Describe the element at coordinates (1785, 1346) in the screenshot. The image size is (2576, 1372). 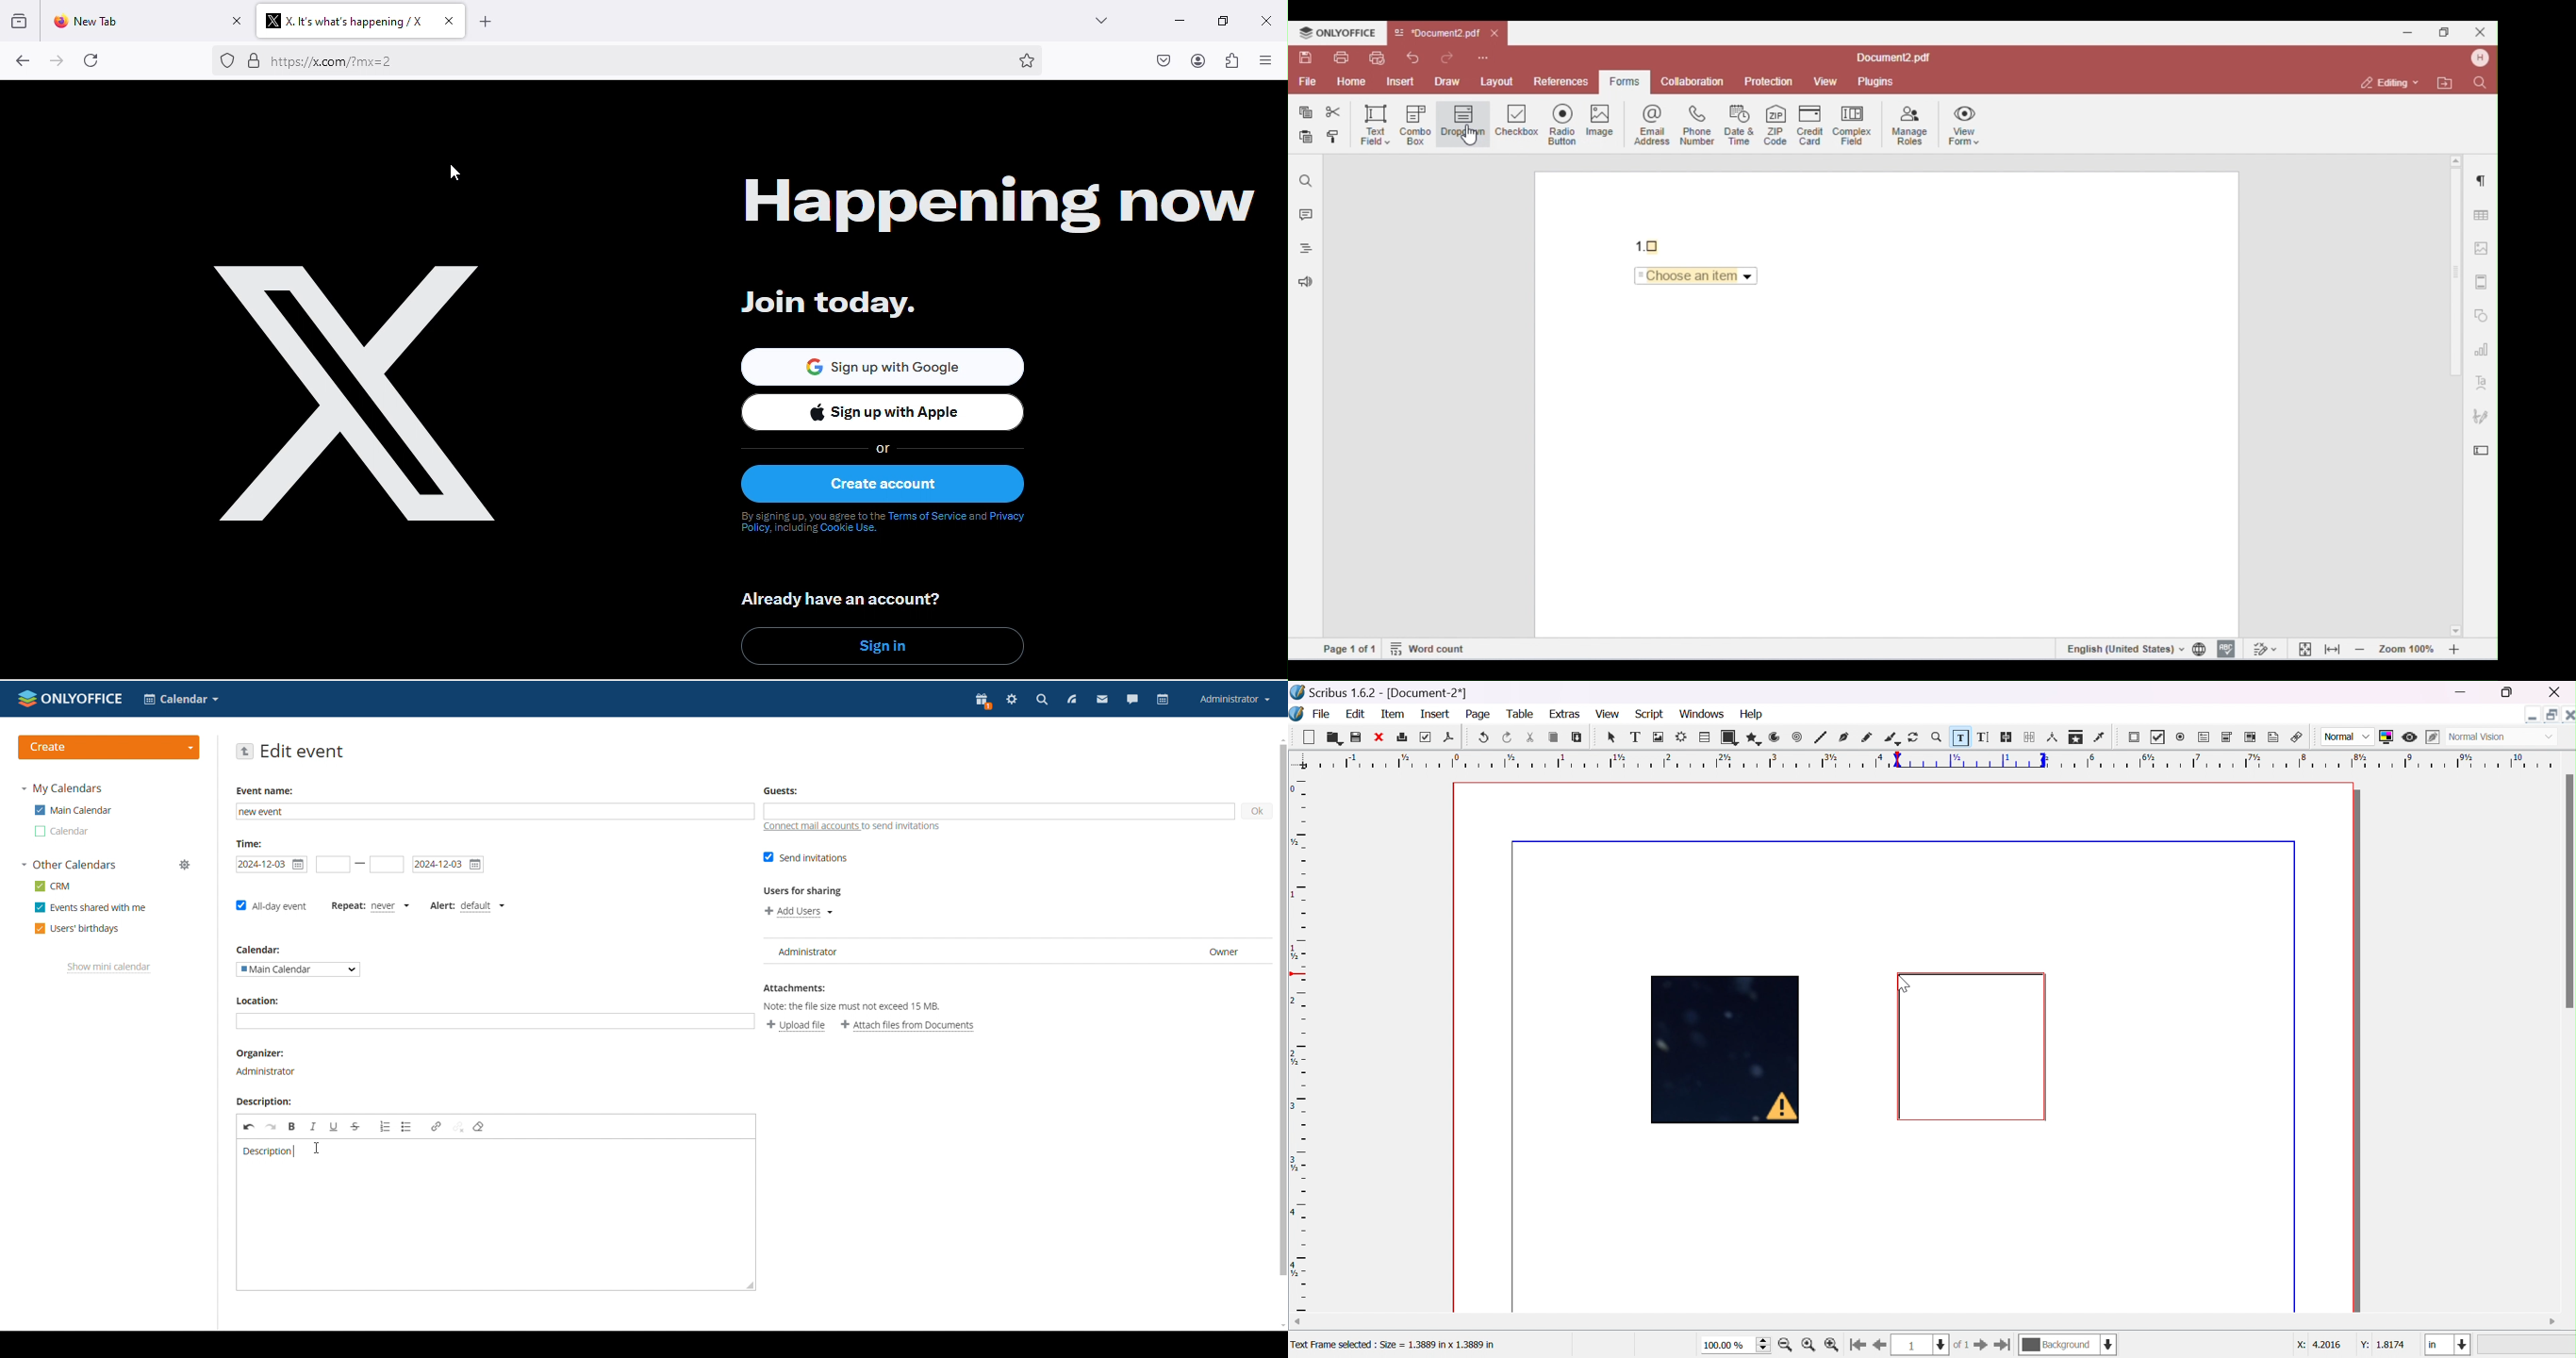
I see `zoom in` at that location.